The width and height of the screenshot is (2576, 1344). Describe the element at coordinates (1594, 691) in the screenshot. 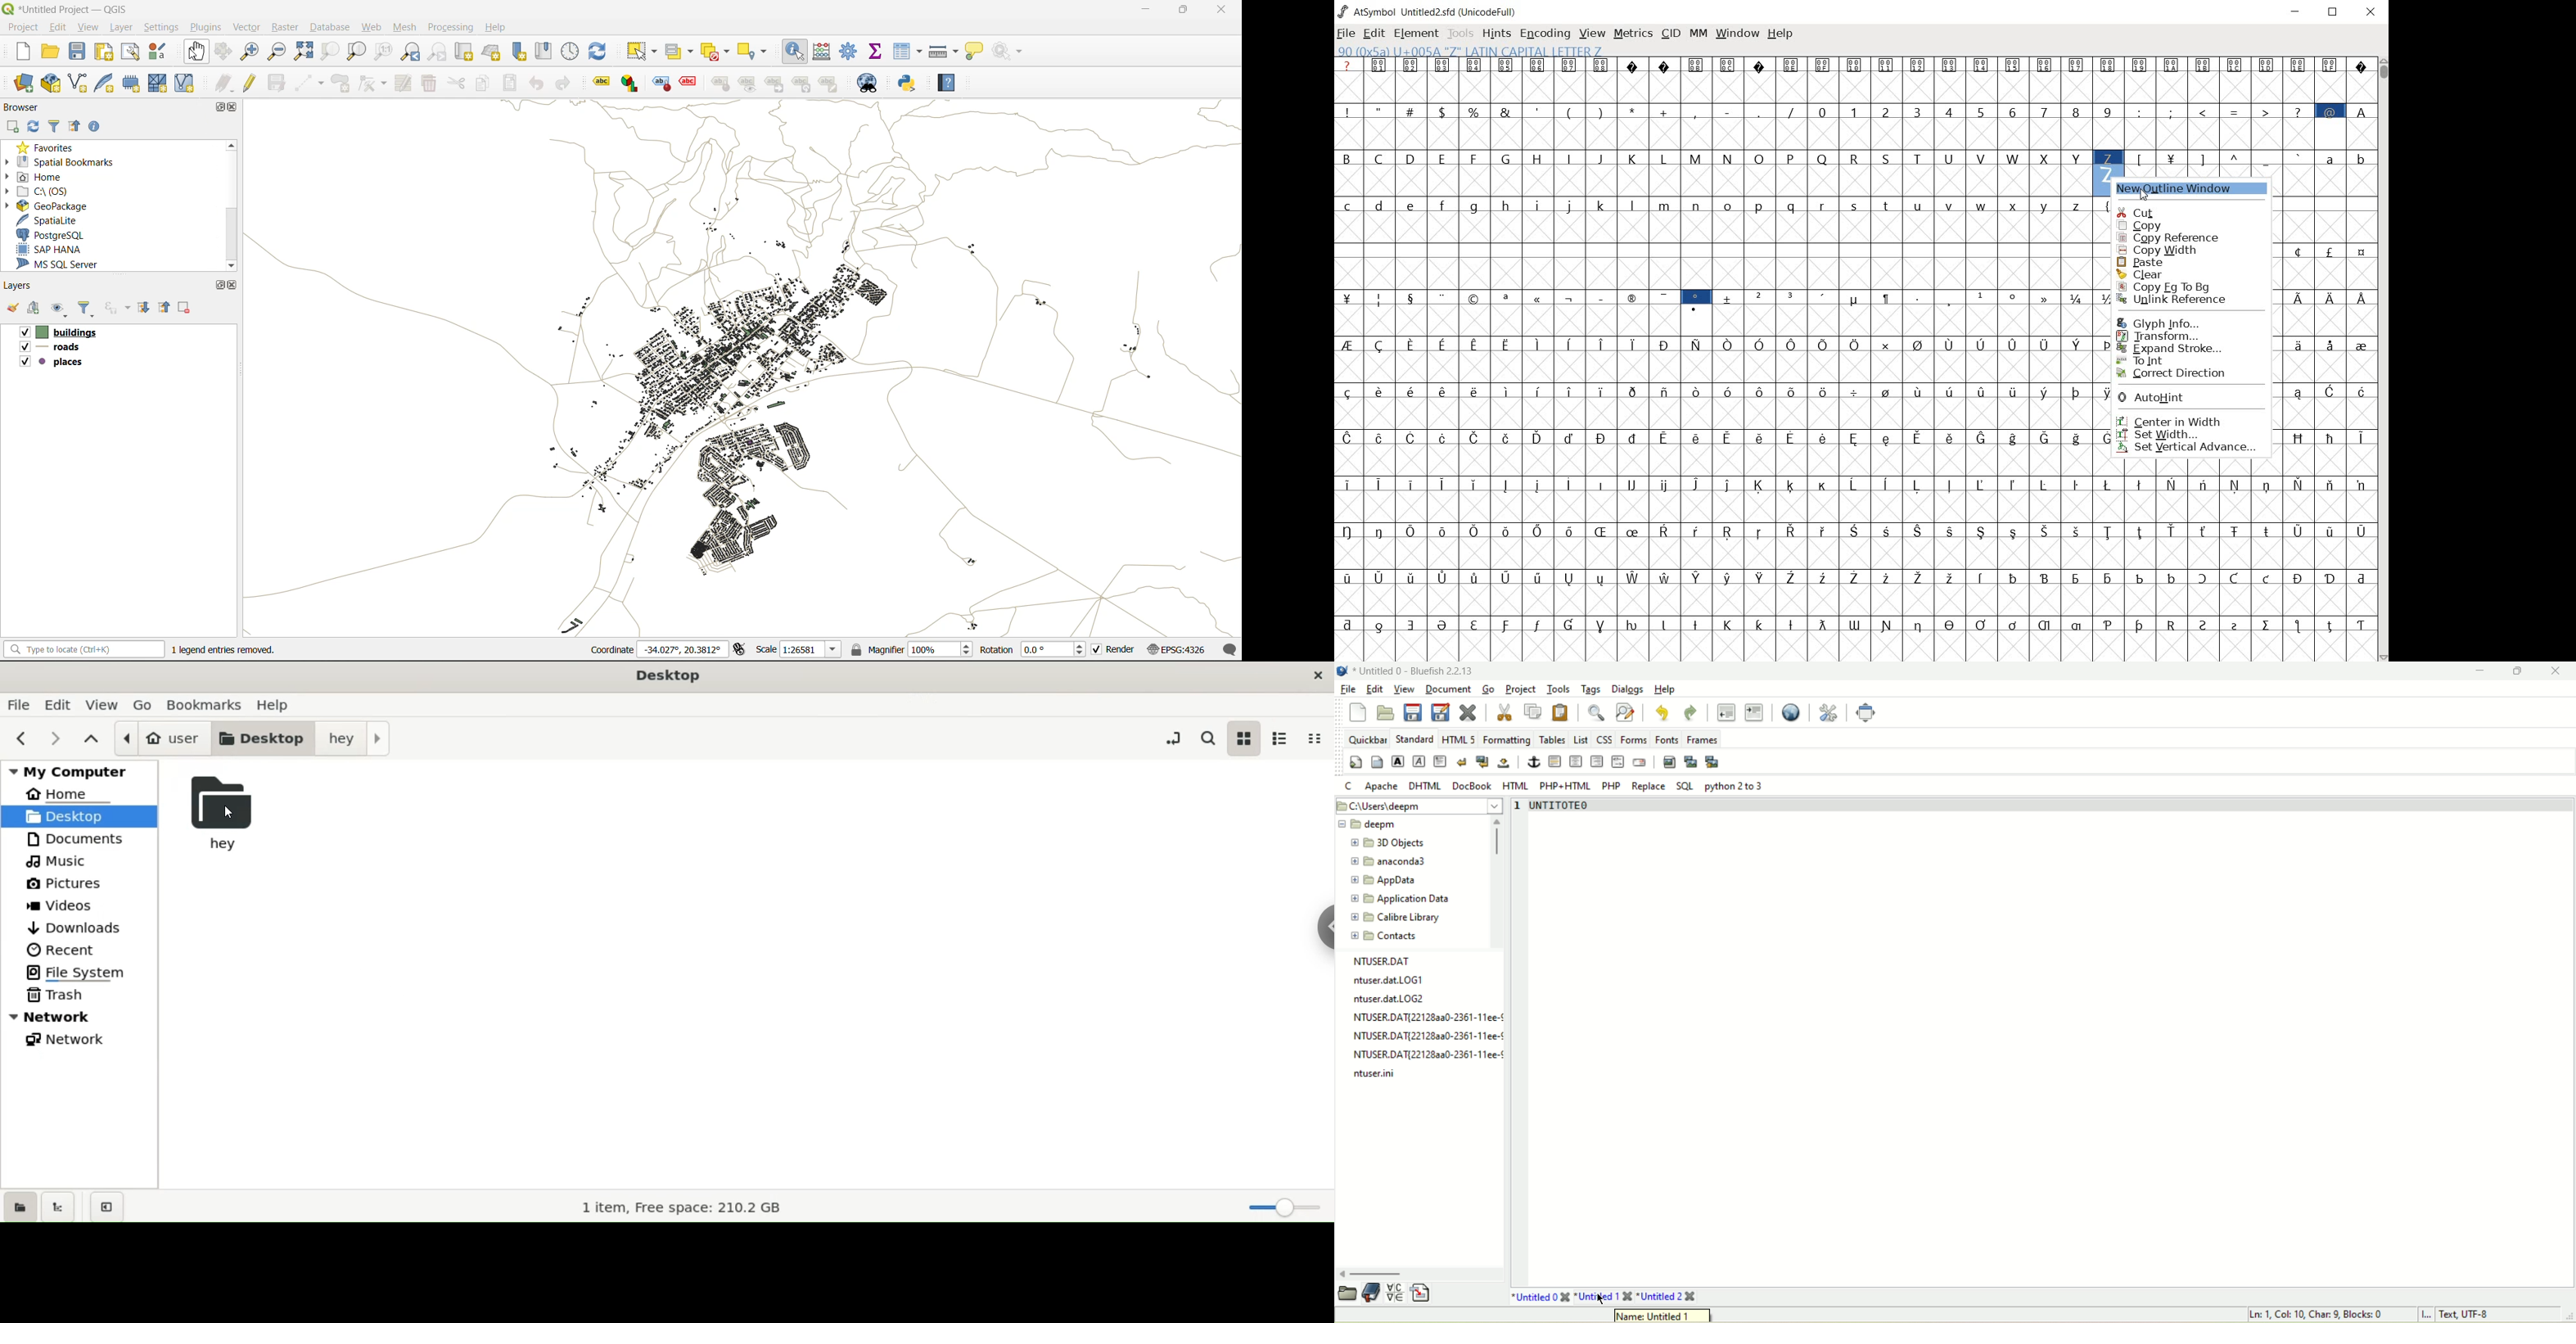

I see `Tags` at that location.